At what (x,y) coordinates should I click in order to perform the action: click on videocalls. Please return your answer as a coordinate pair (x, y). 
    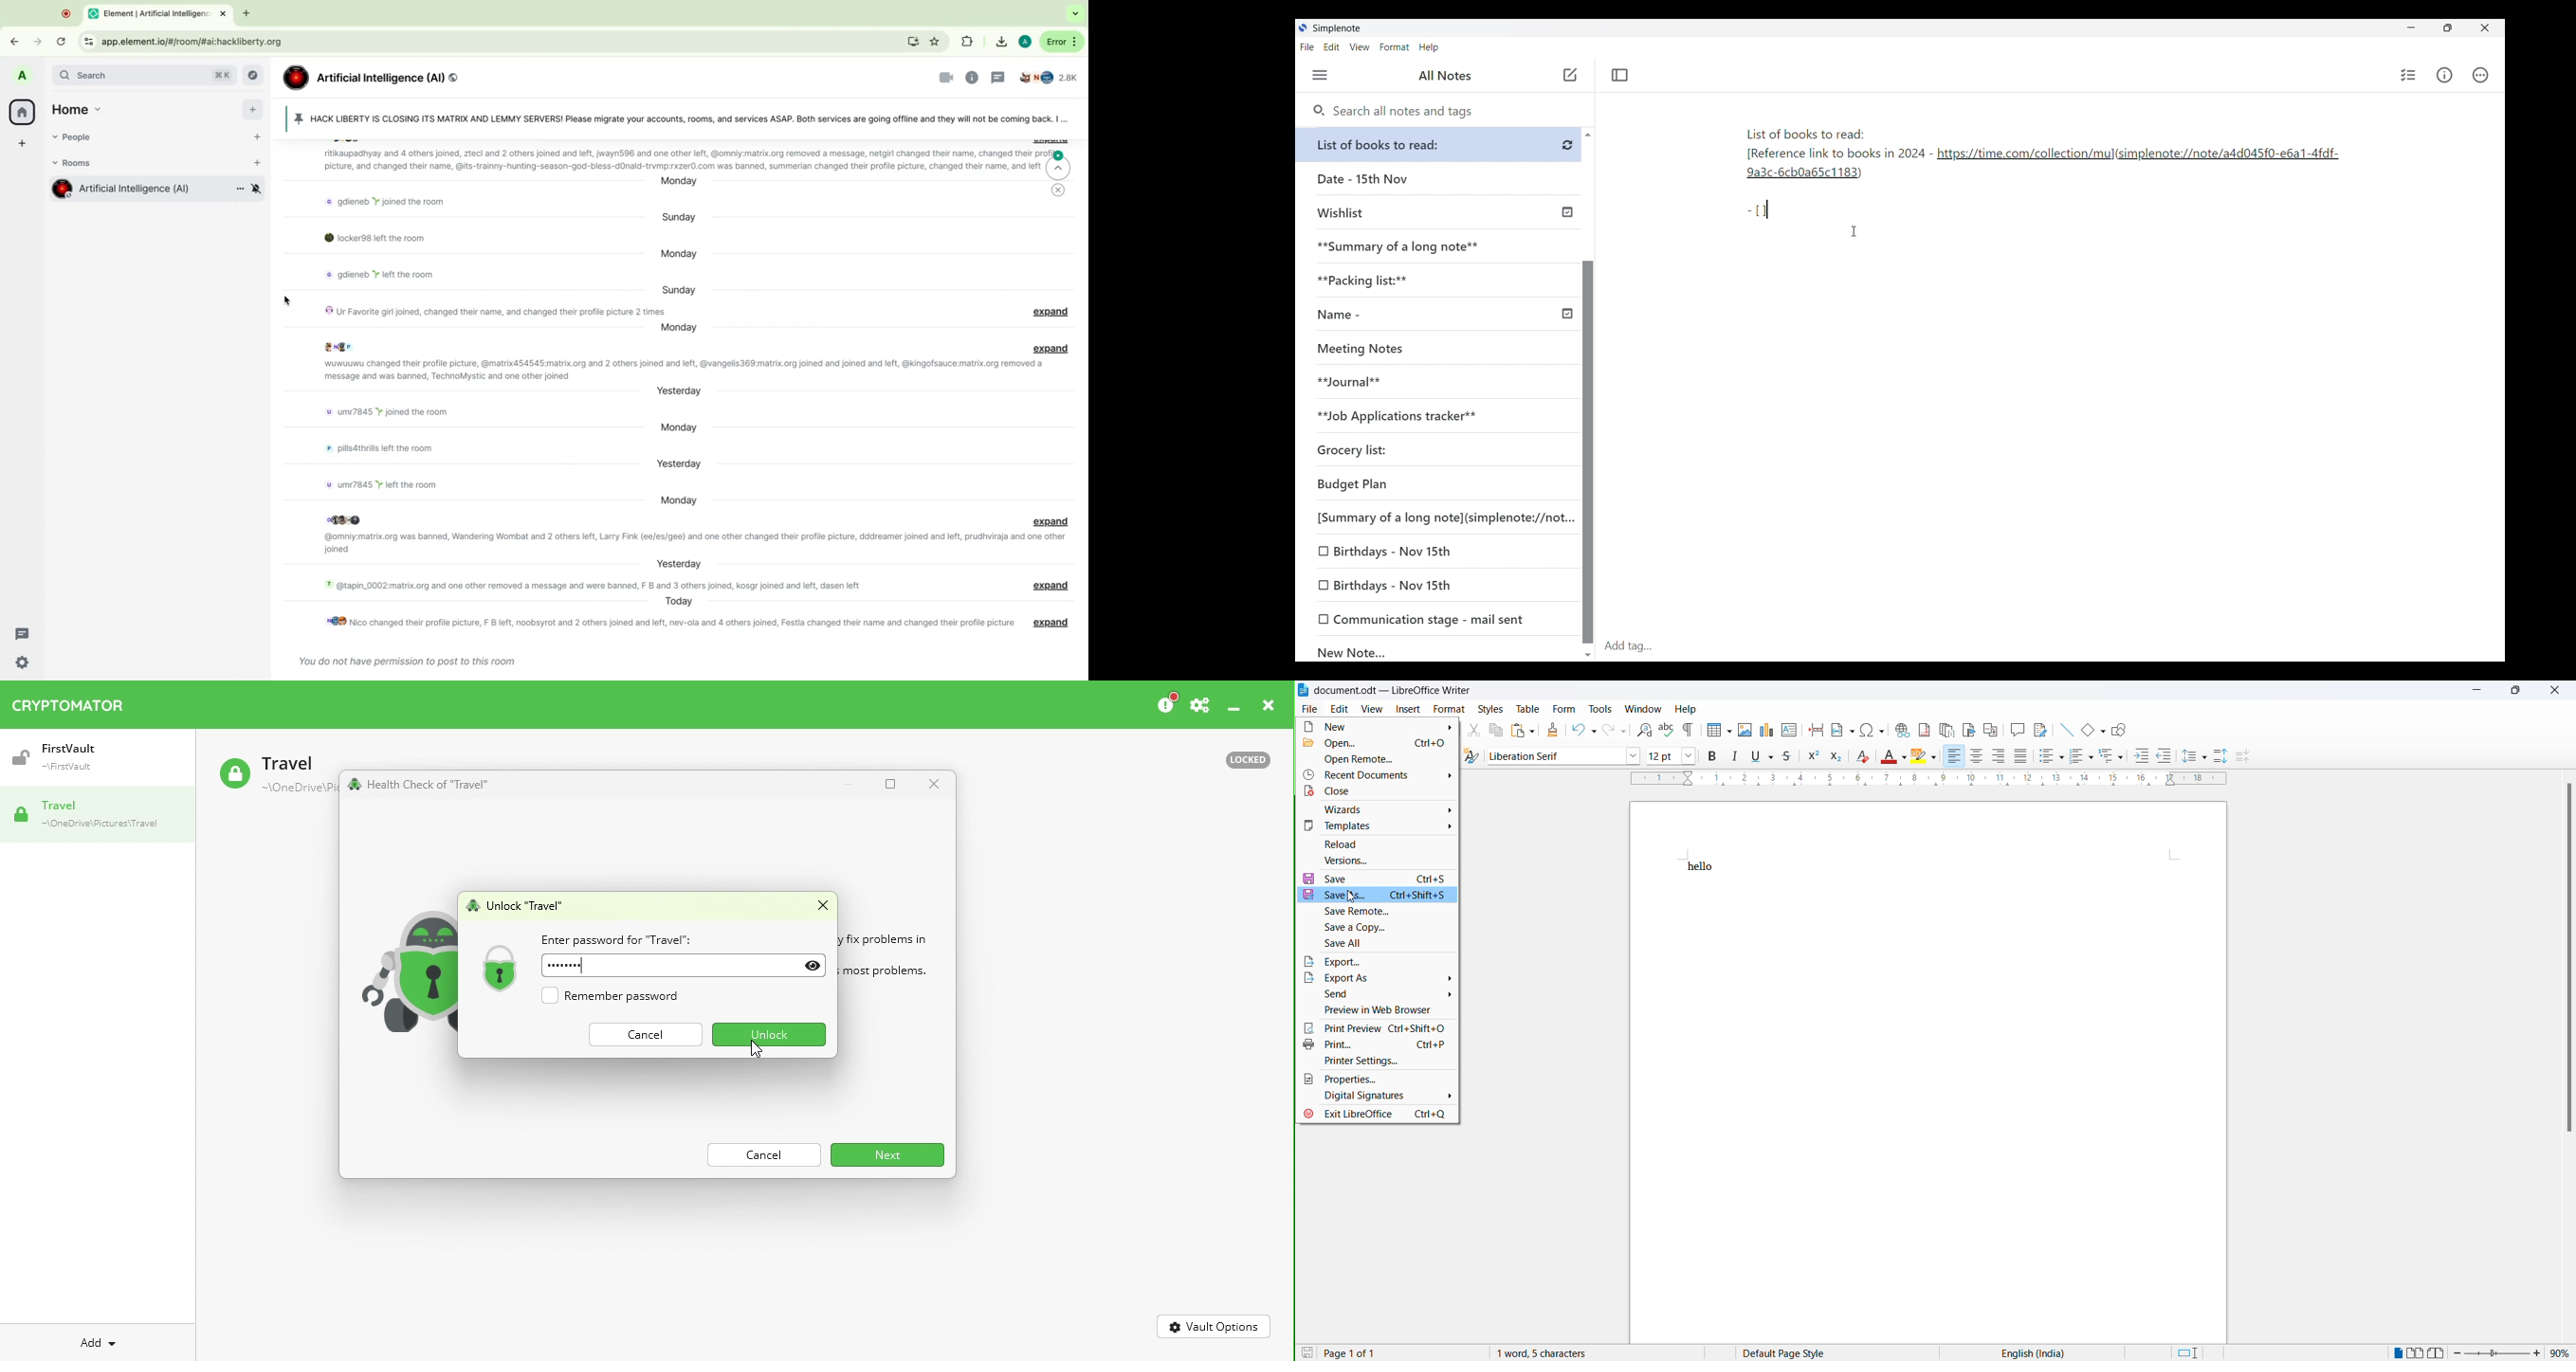
    Looking at the image, I should click on (940, 79).